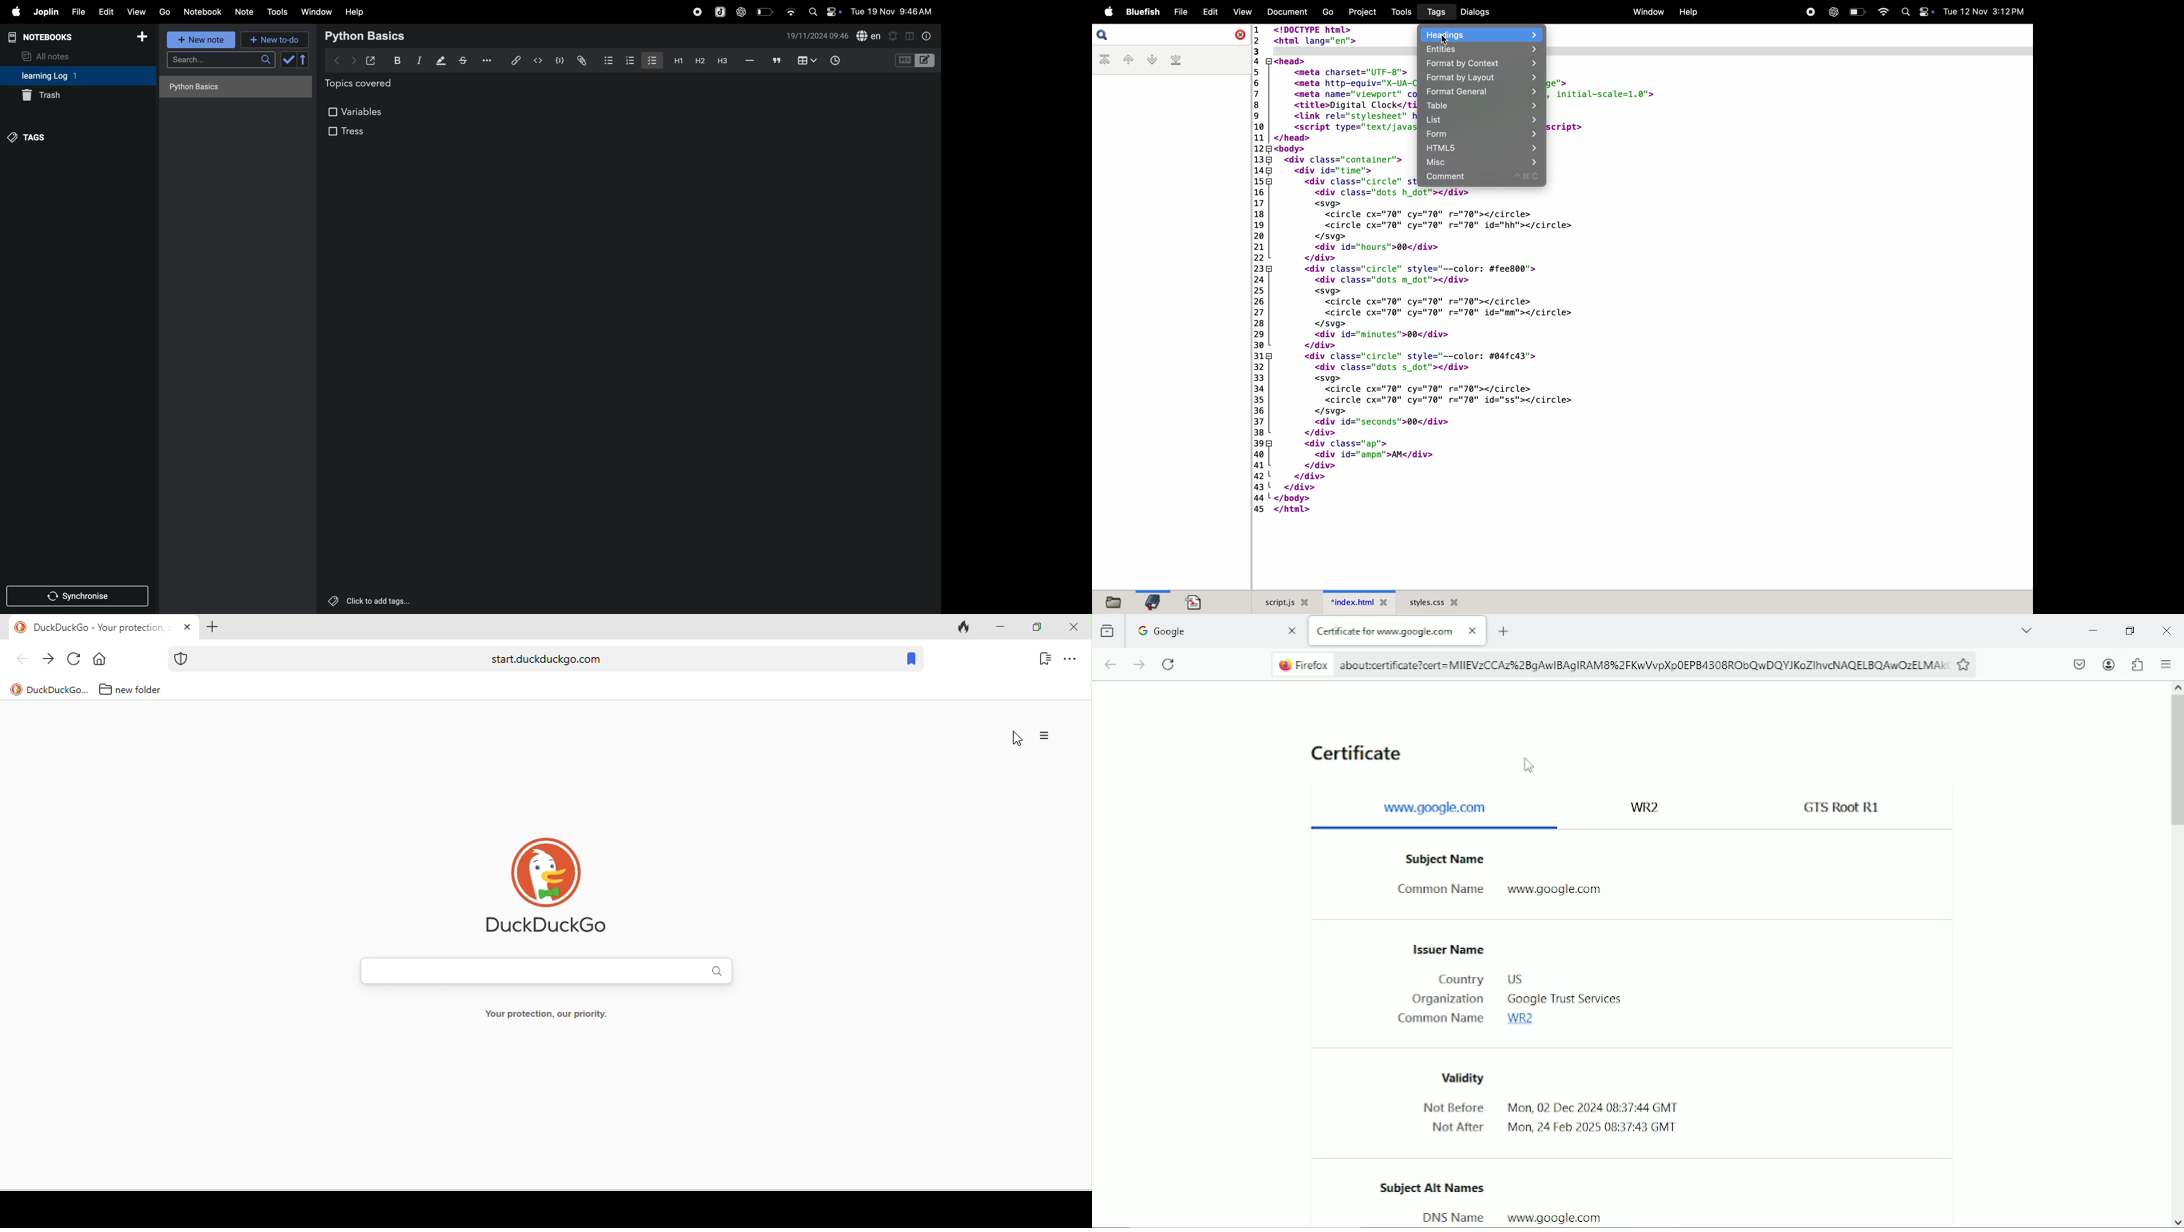 The height and width of the screenshot is (1232, 2184). What do you see at coordinates (1598, 1130) in the screenshot?
I see `Mon, 02 Dec 2024 08:37:44 GMT` at bounding box center [1598, 1130].